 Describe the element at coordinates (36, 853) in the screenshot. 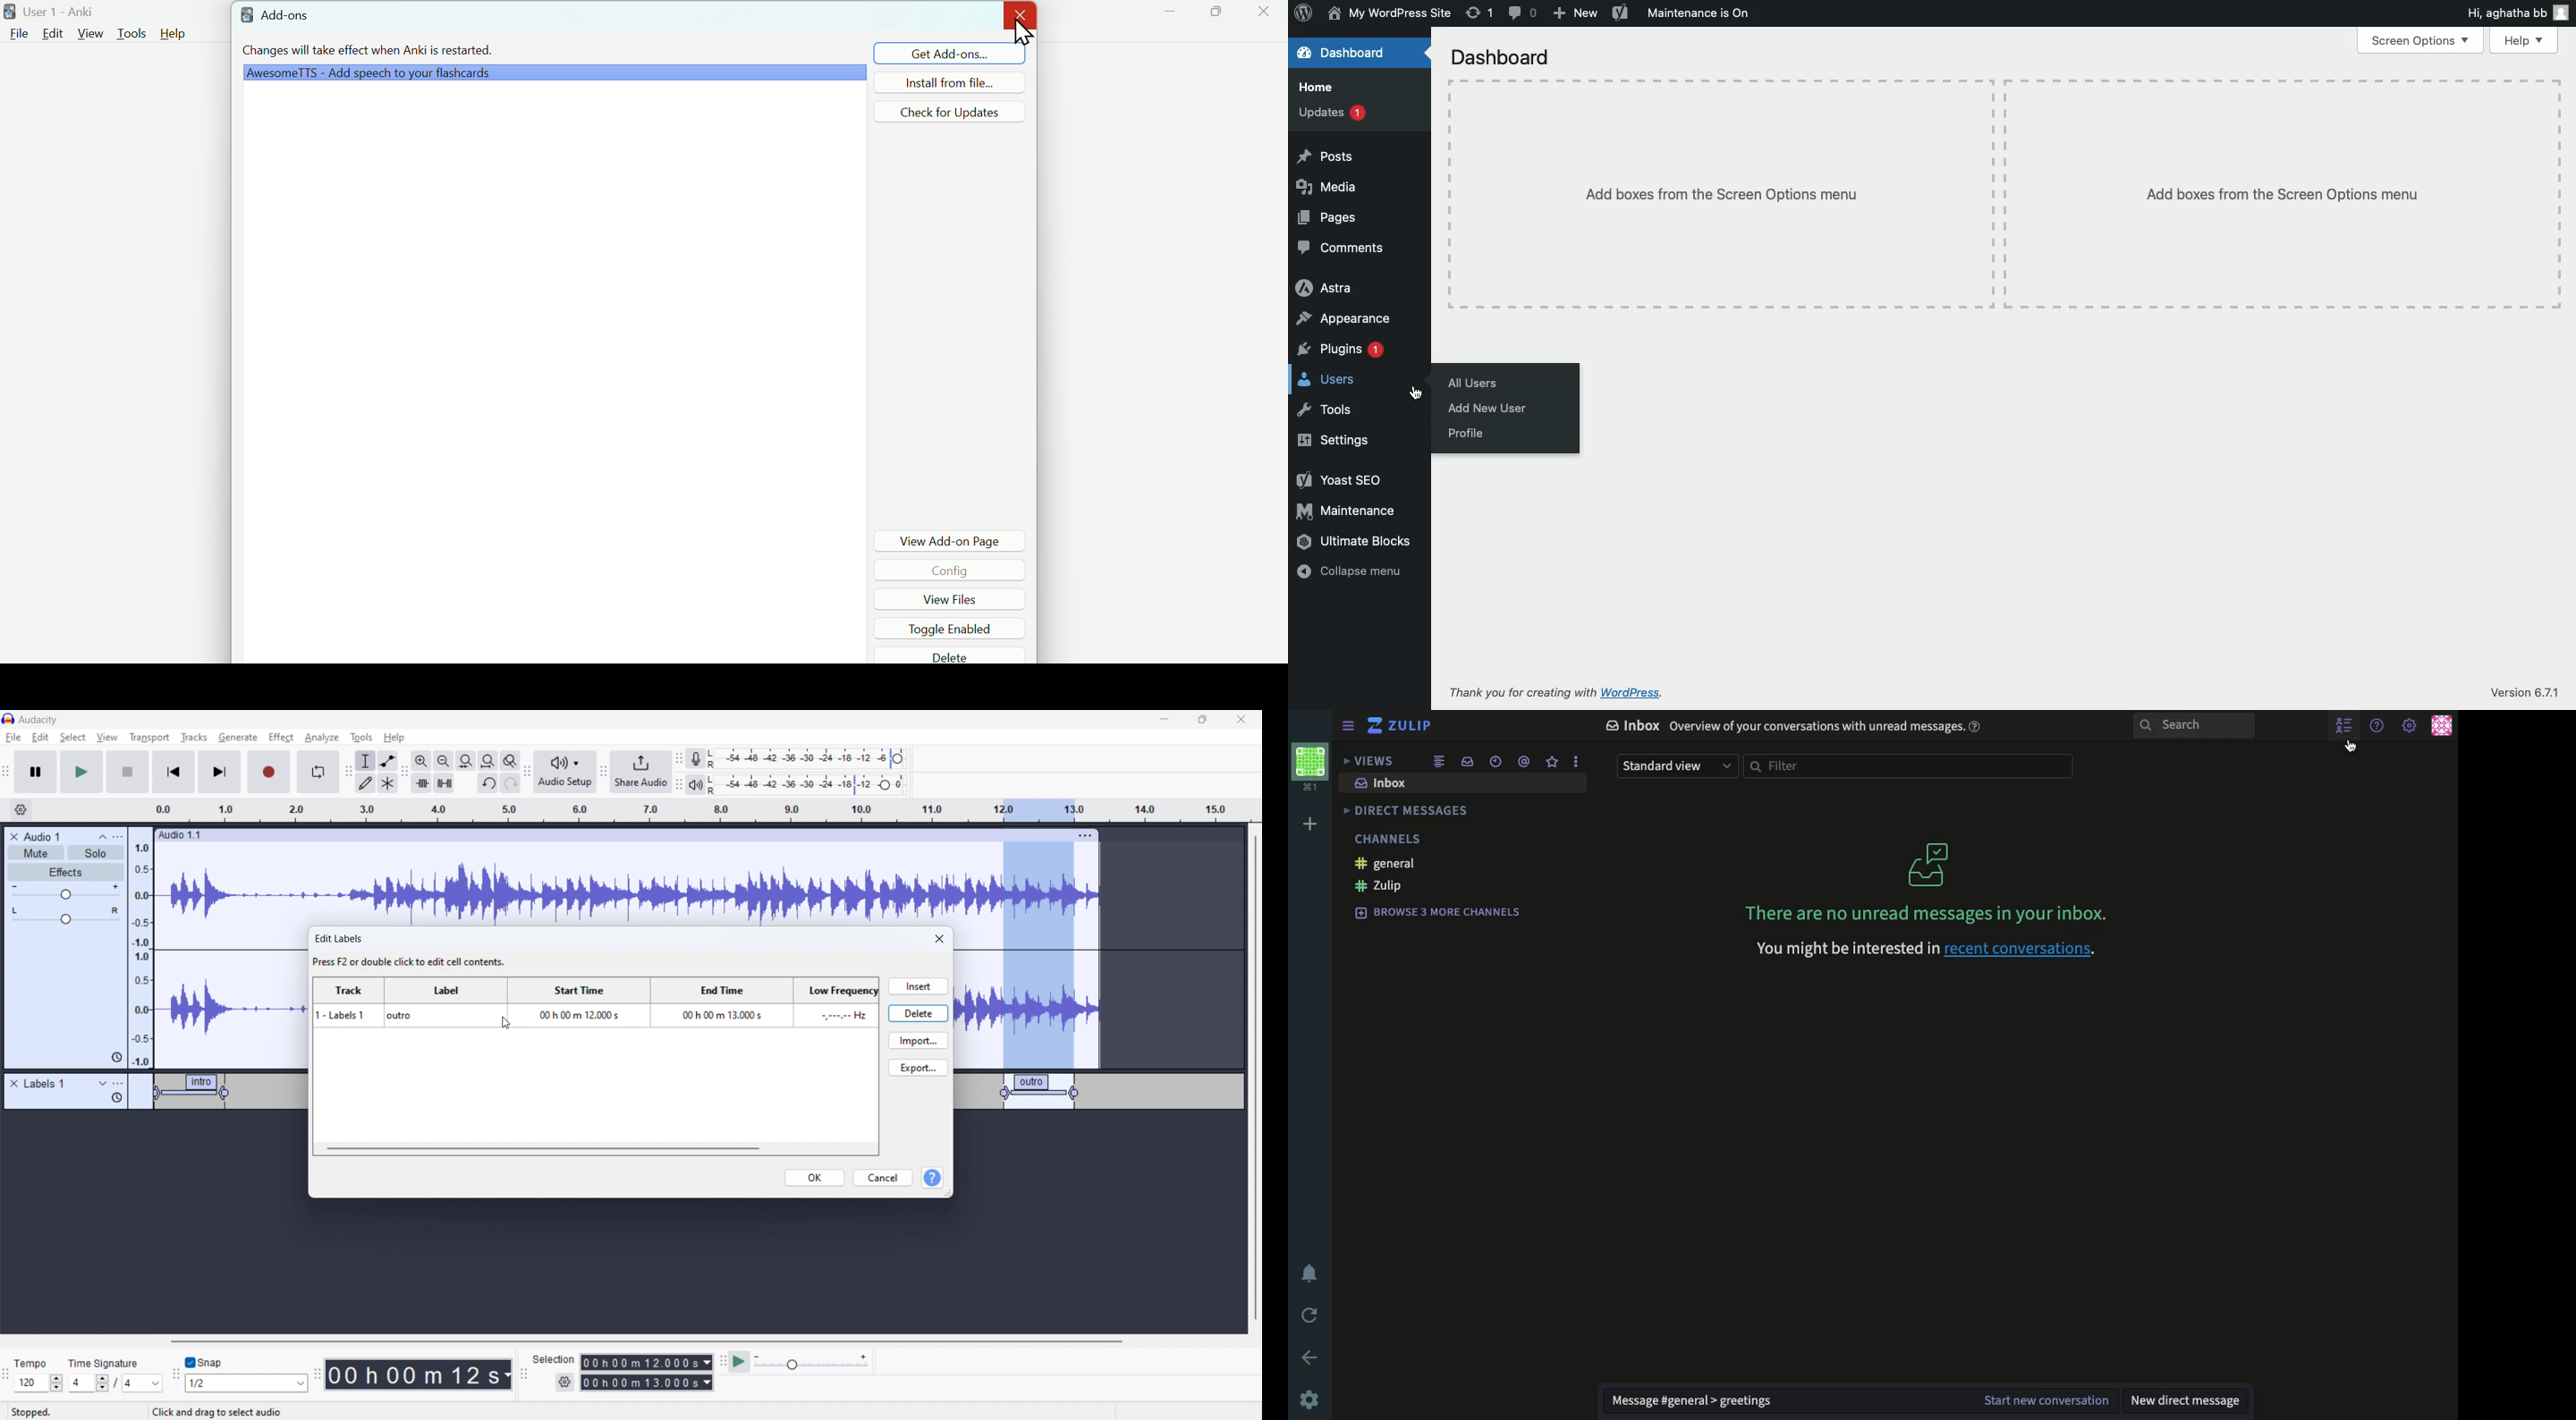

I see `mute` at that location.